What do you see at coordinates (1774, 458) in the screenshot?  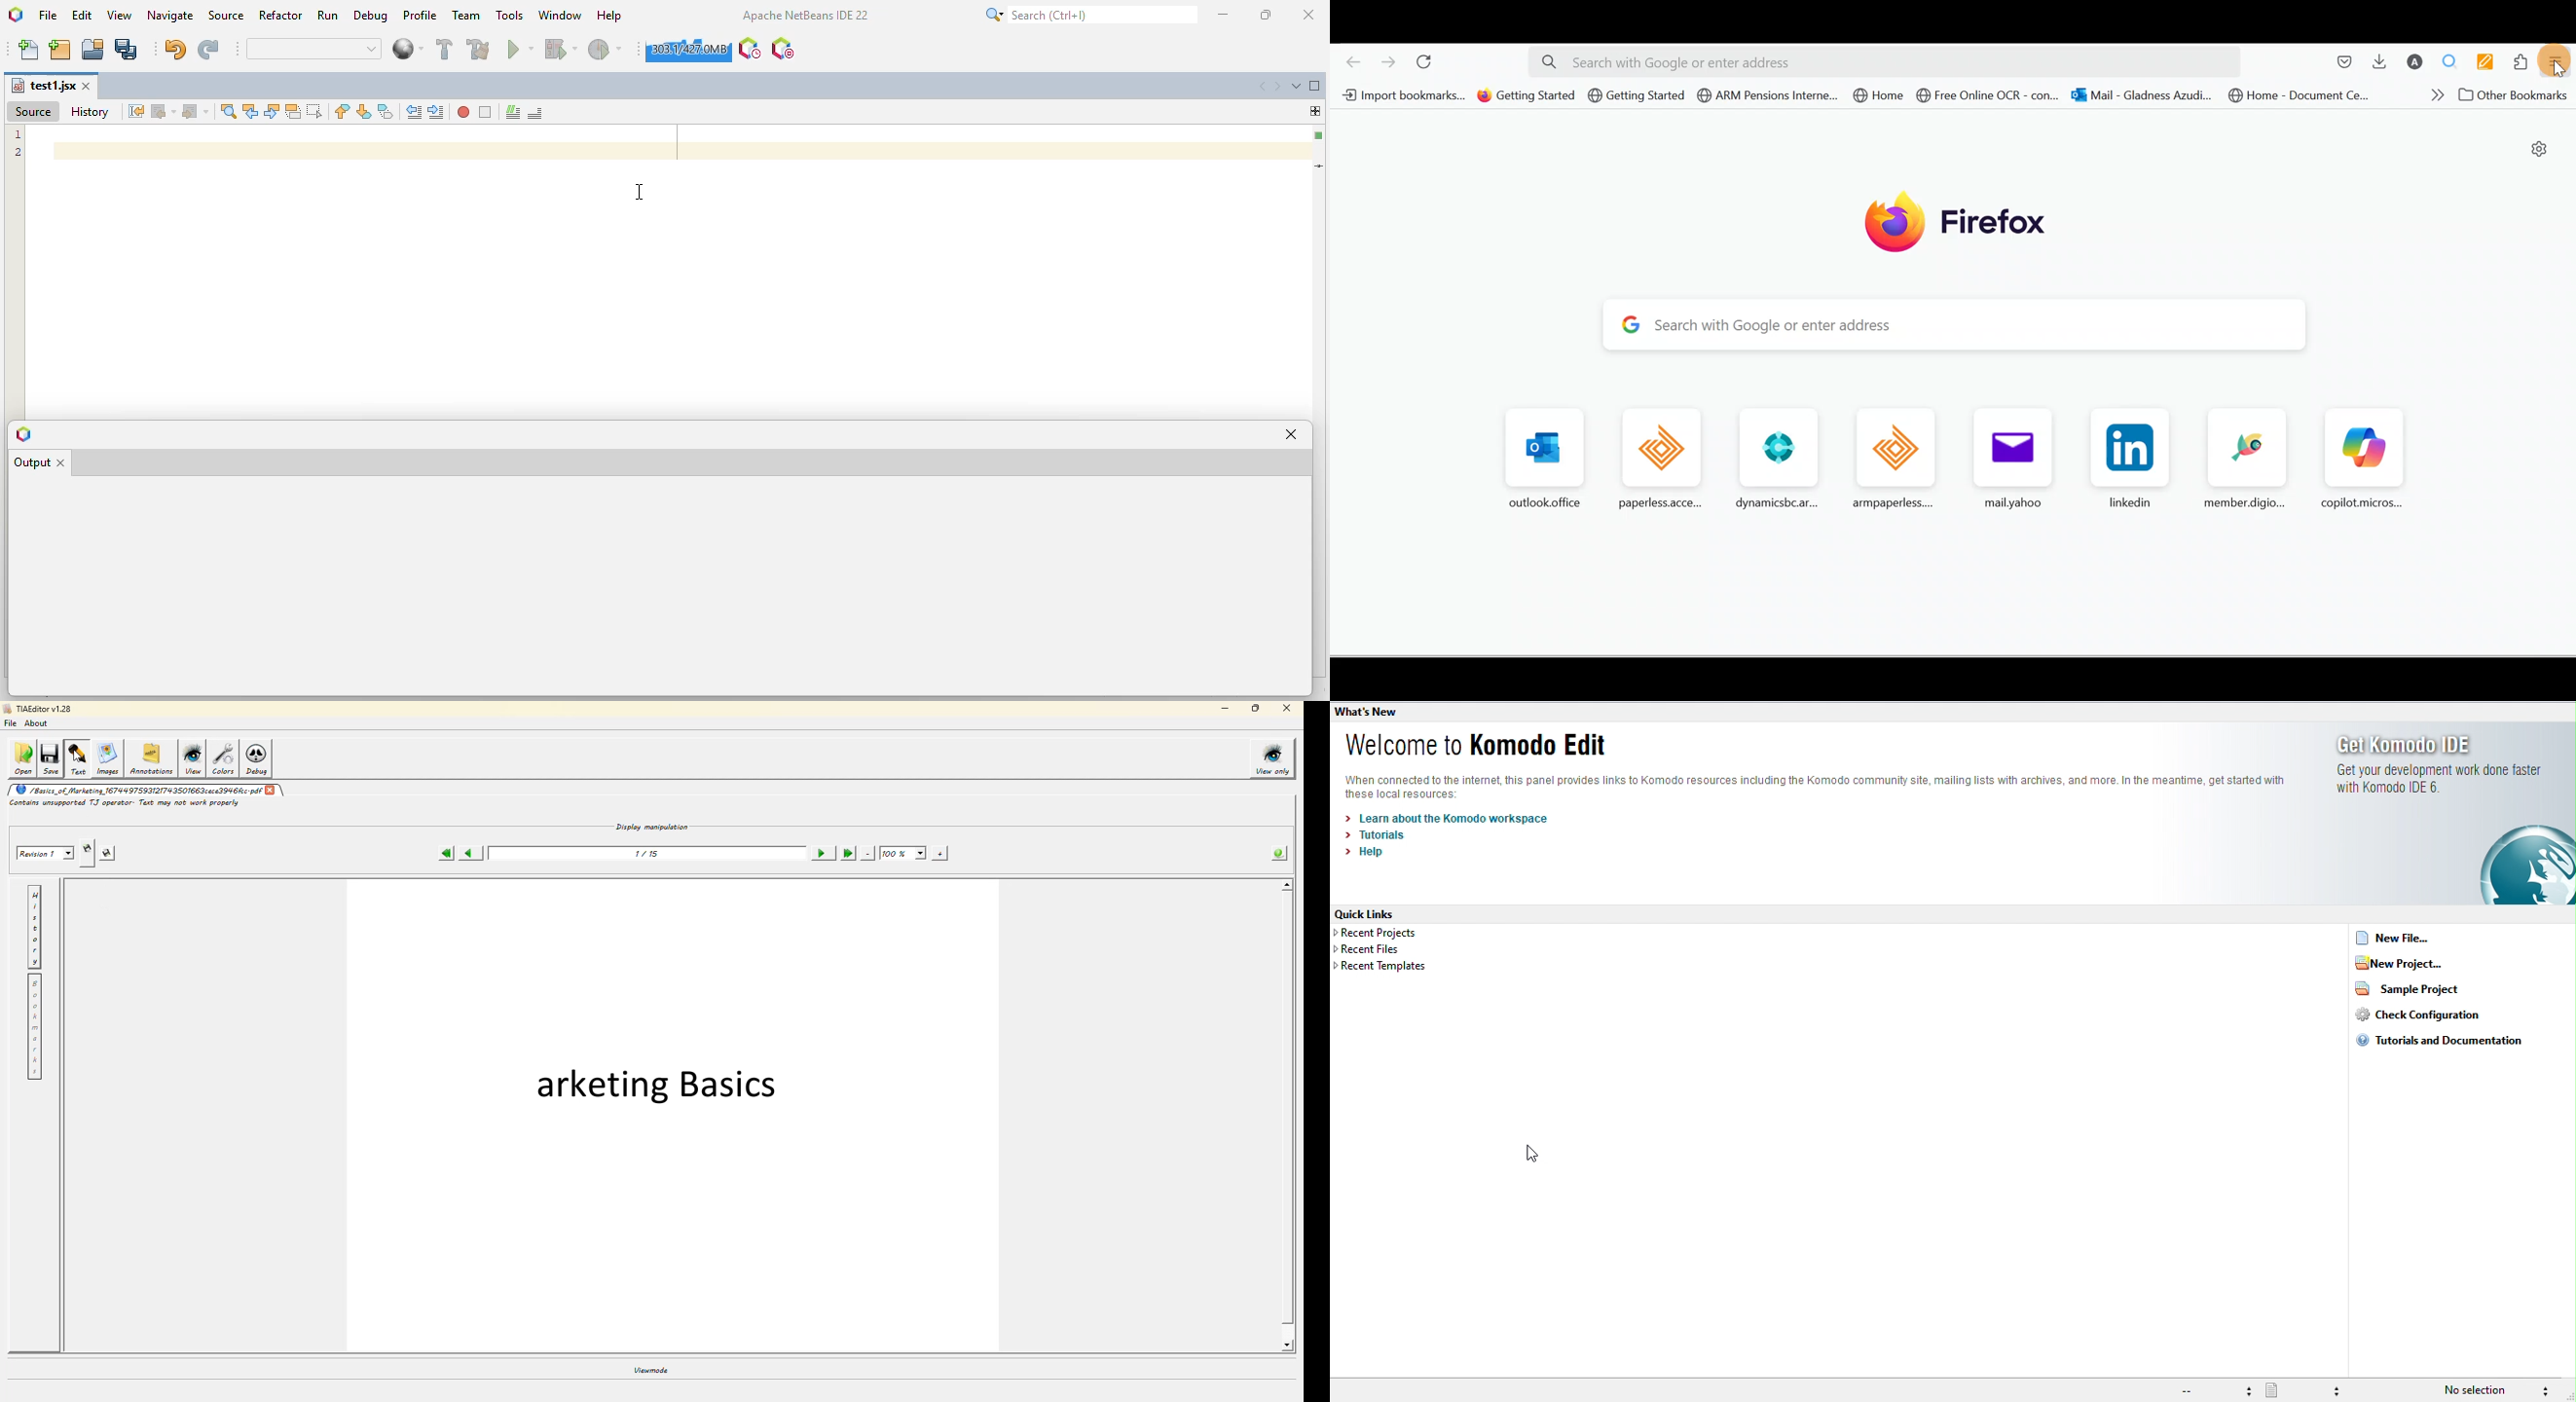 I see `Frequently browsed page` at bounding box center [1774, 458].